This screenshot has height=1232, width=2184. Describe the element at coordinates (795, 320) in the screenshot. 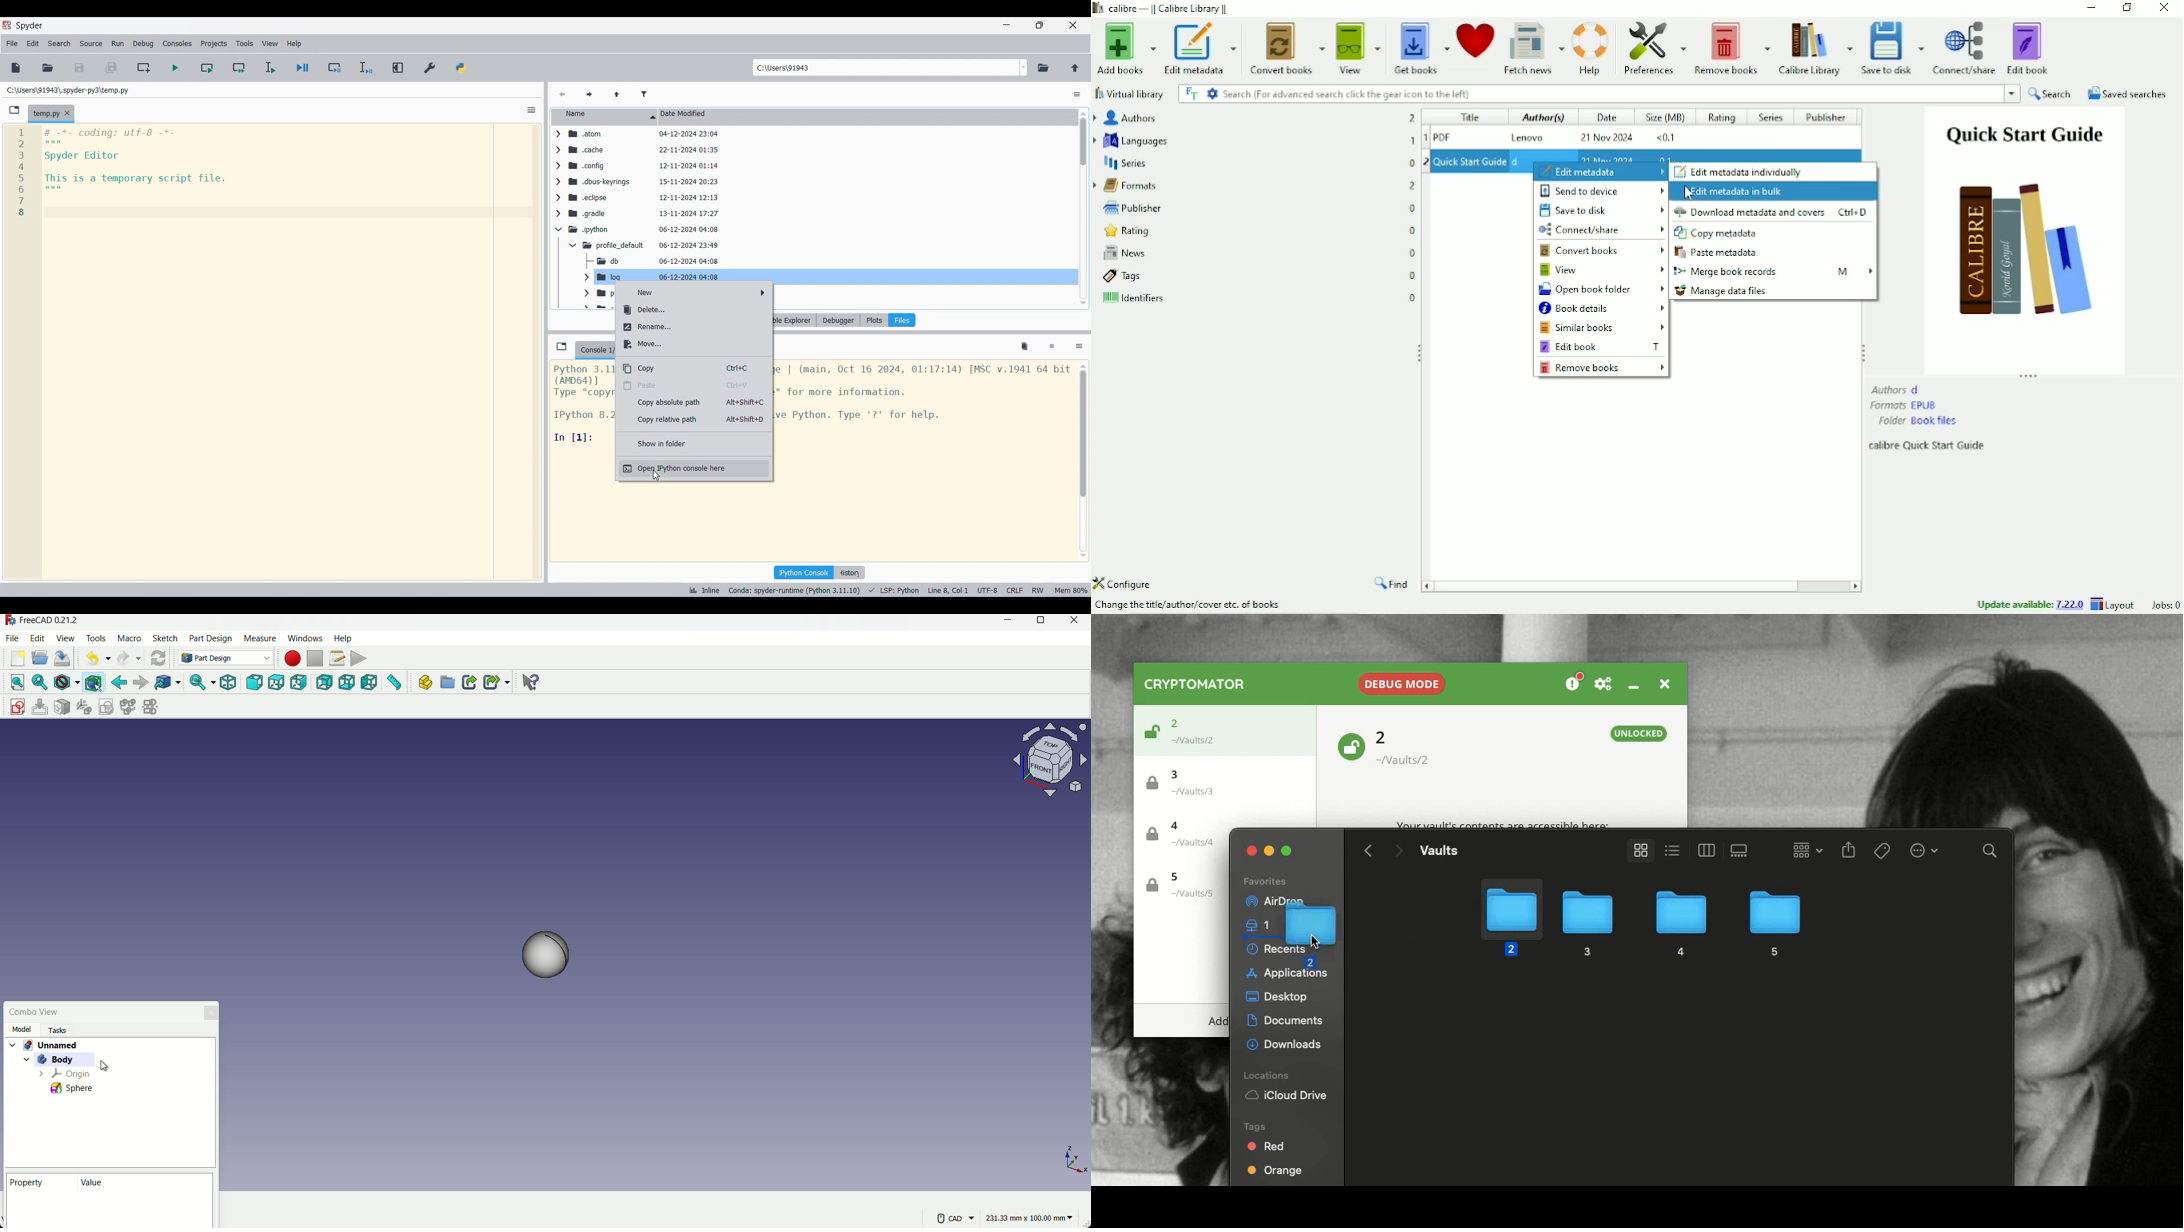

I see `Variable explorer` at that location.